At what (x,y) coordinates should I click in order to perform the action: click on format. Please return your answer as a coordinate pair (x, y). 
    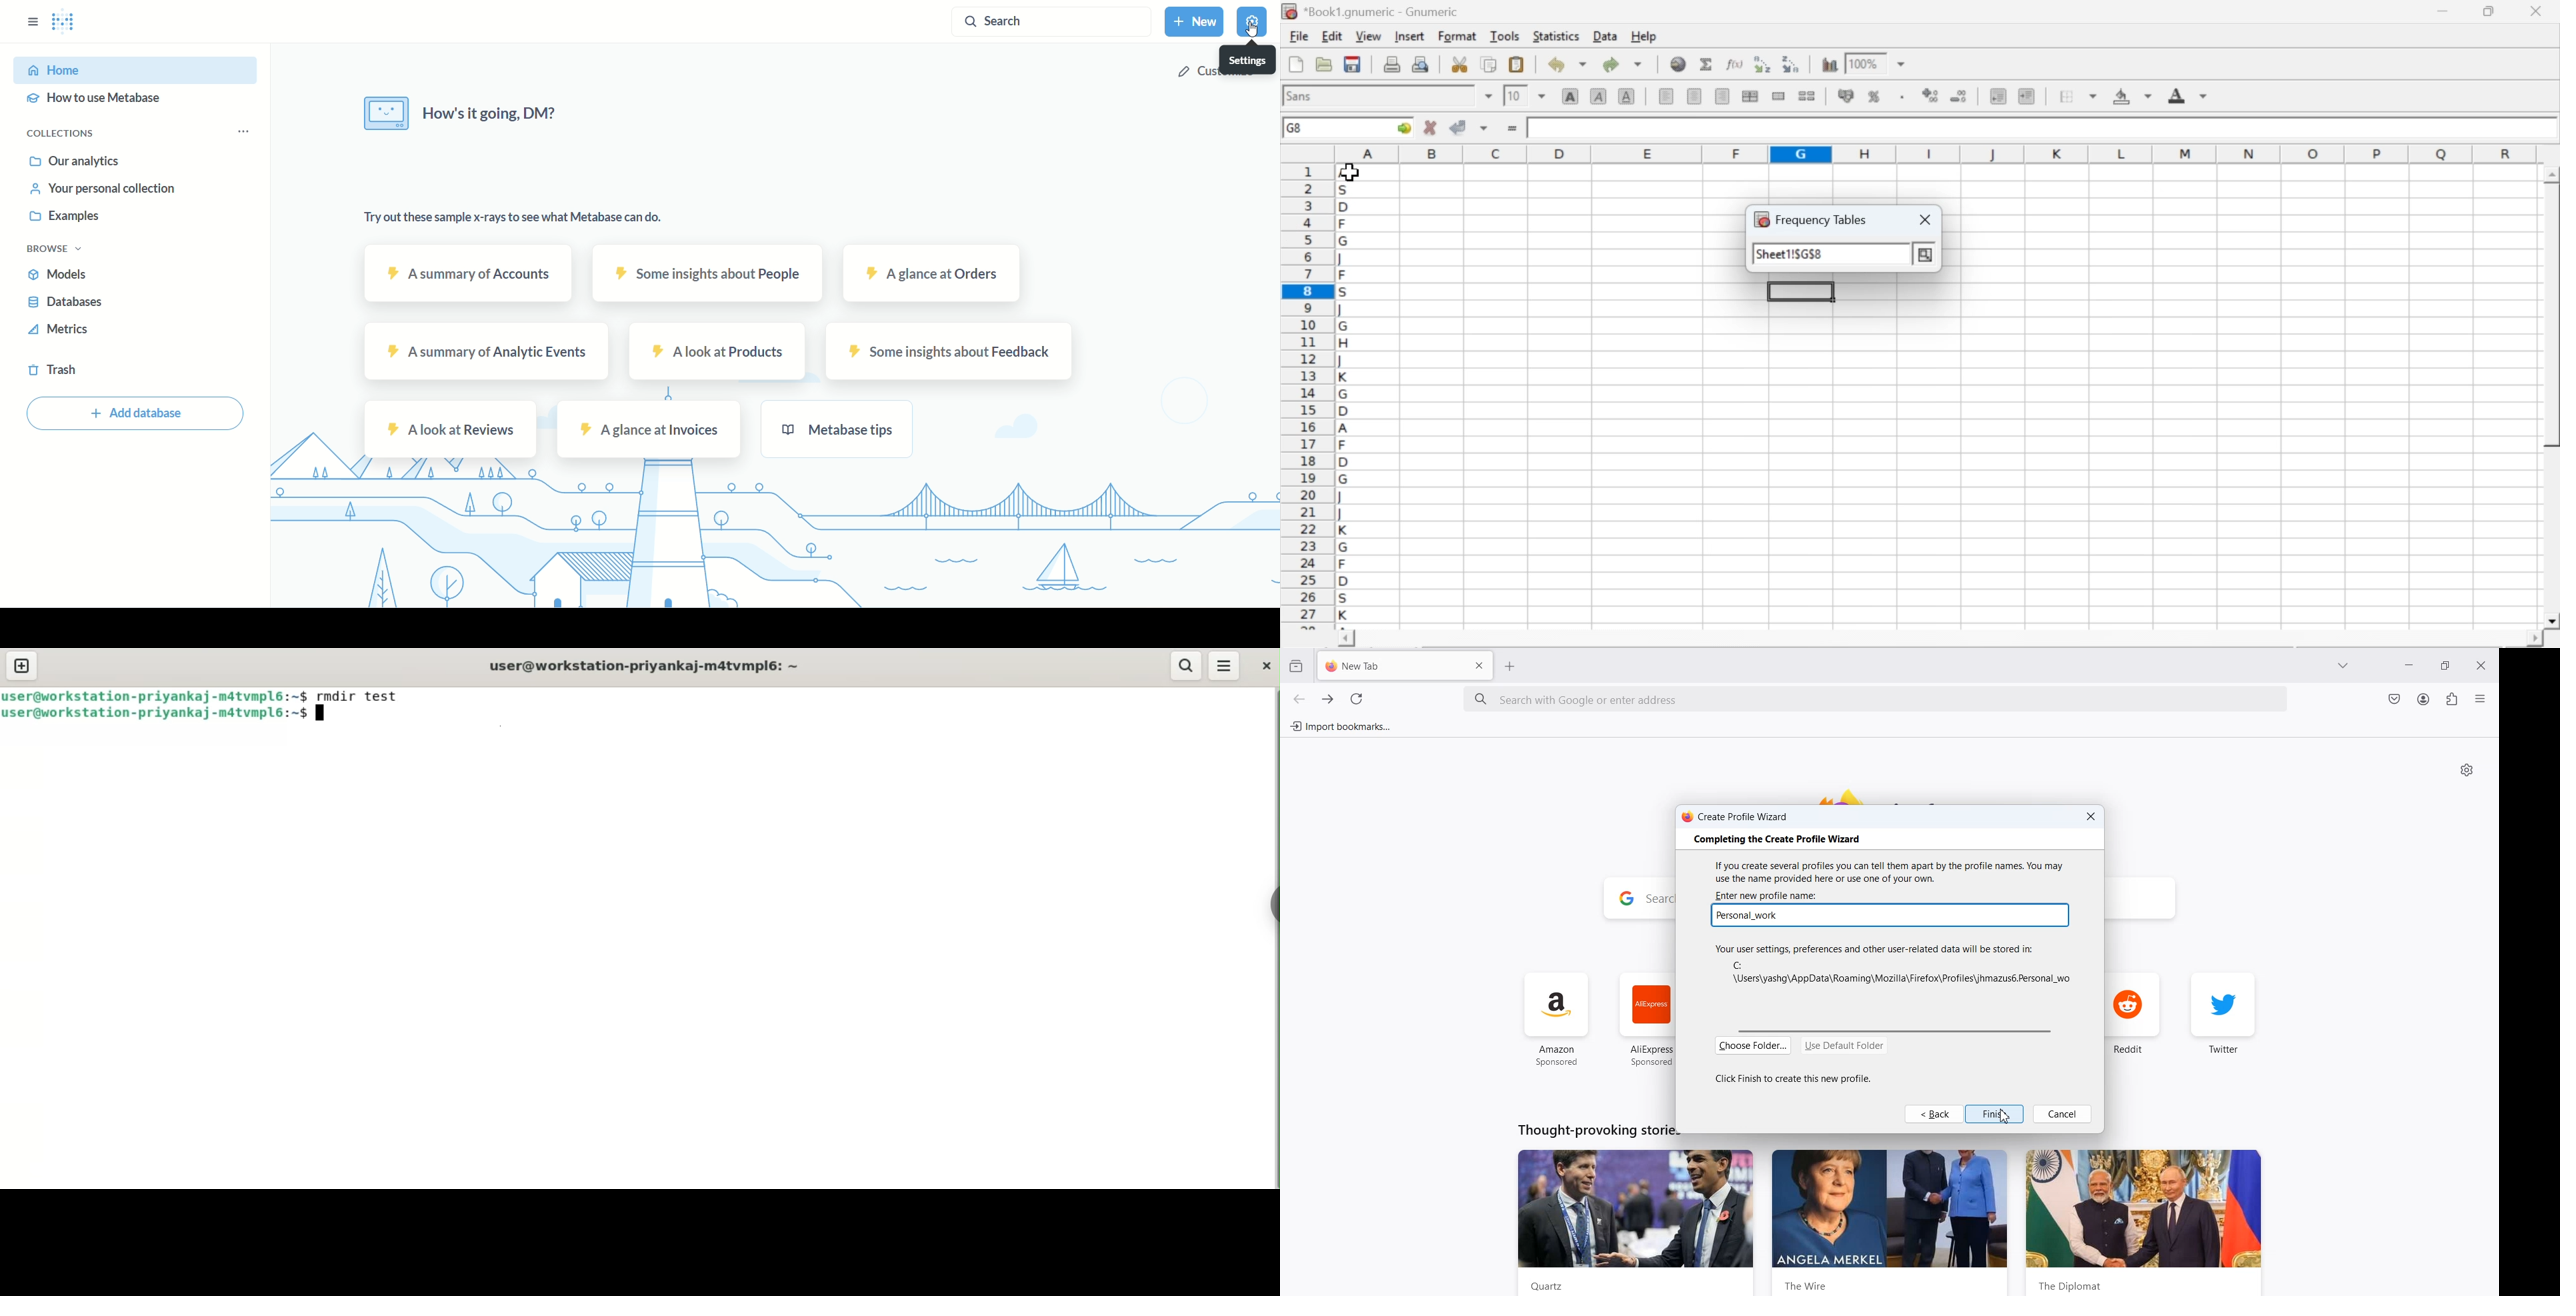
    Looking at the image, I should click on (1458, 36).